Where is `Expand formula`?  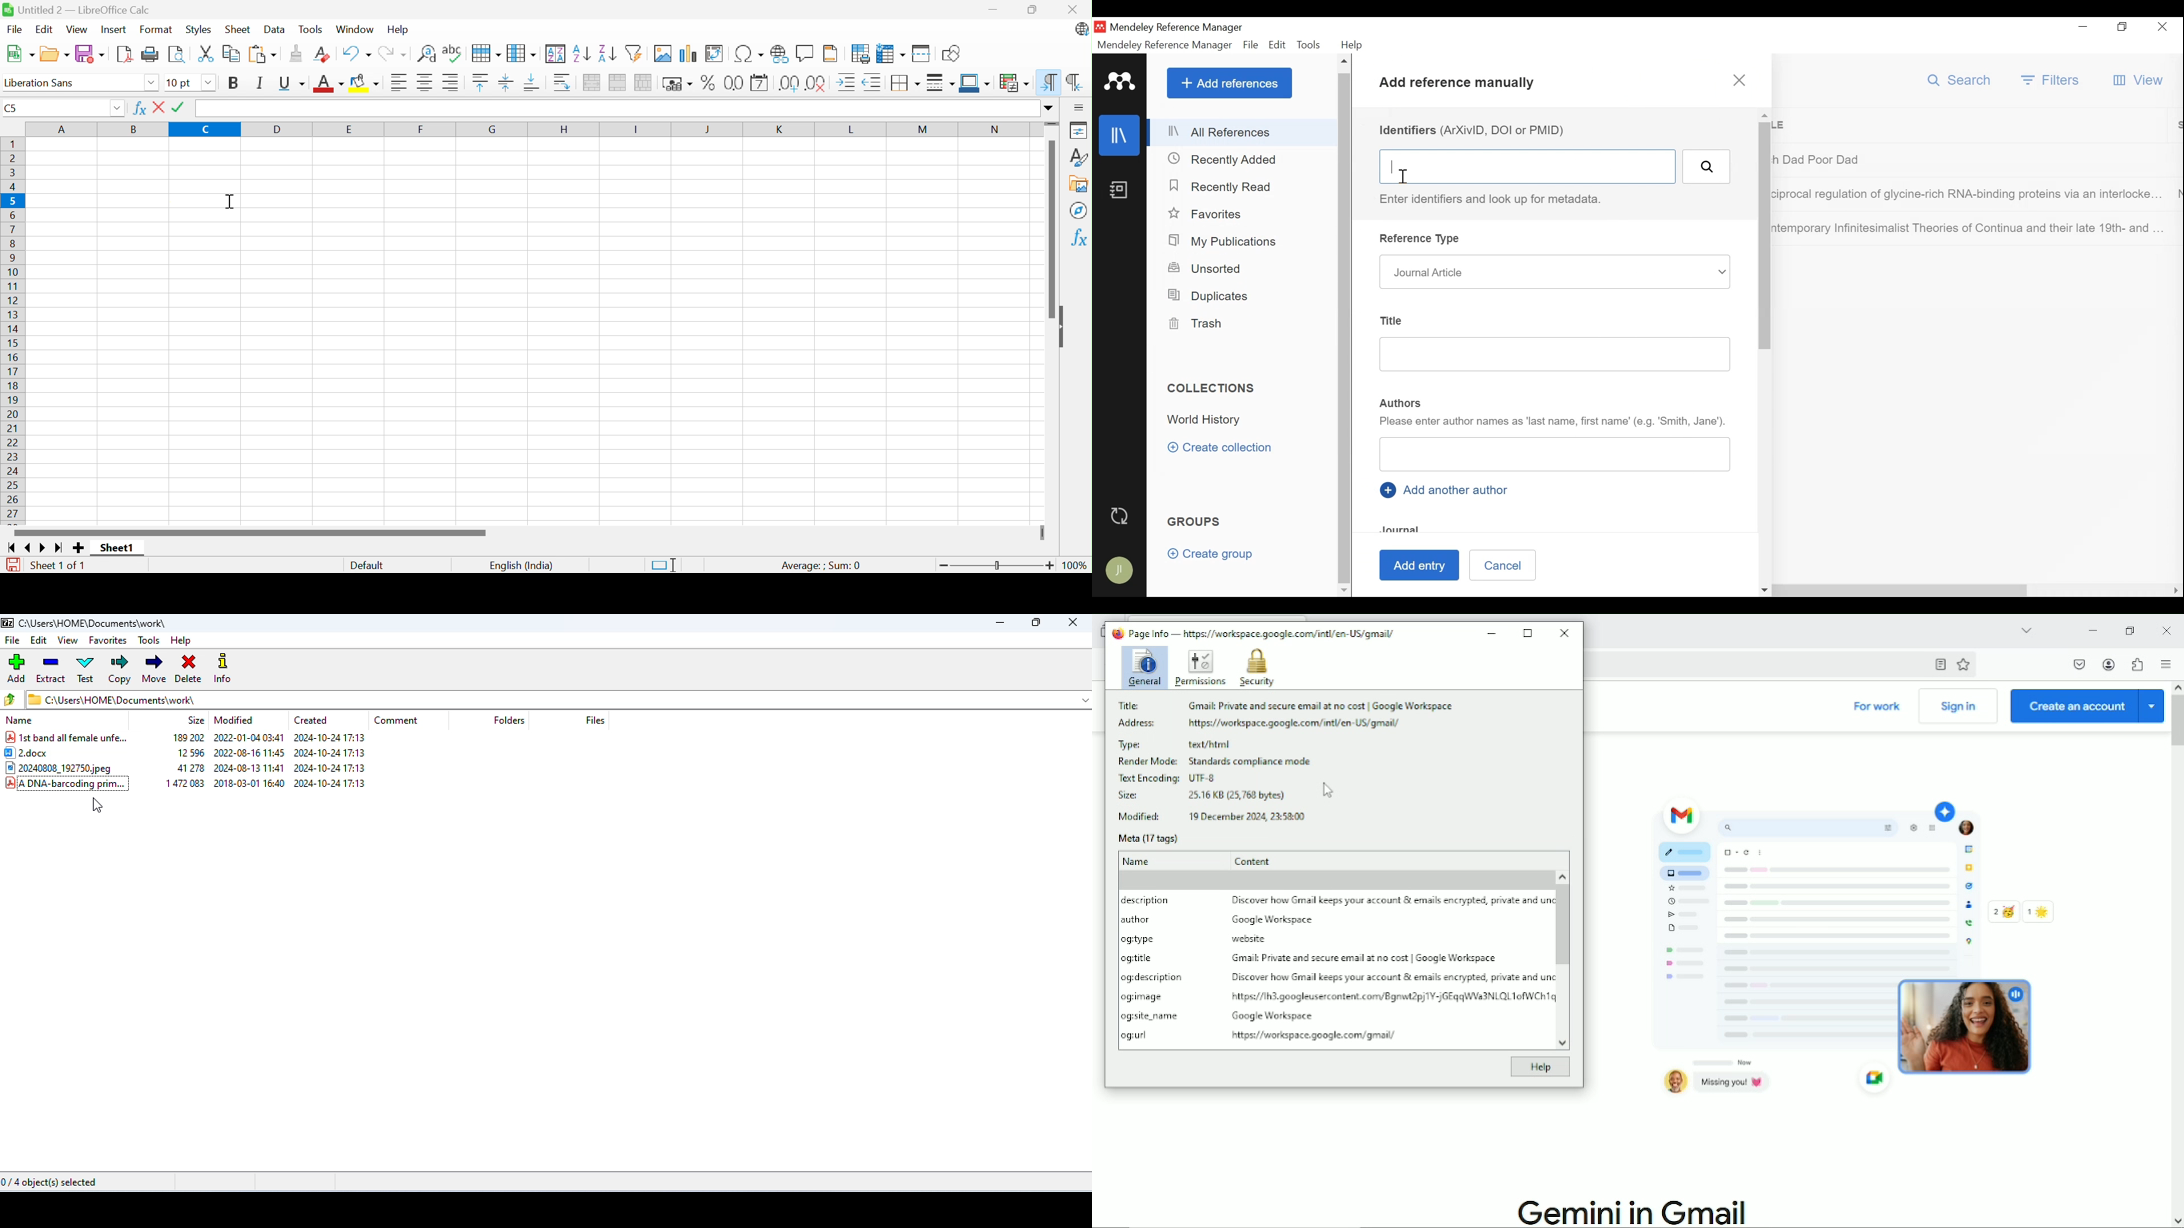 Expand formula is located at coordinates (1050, 108).